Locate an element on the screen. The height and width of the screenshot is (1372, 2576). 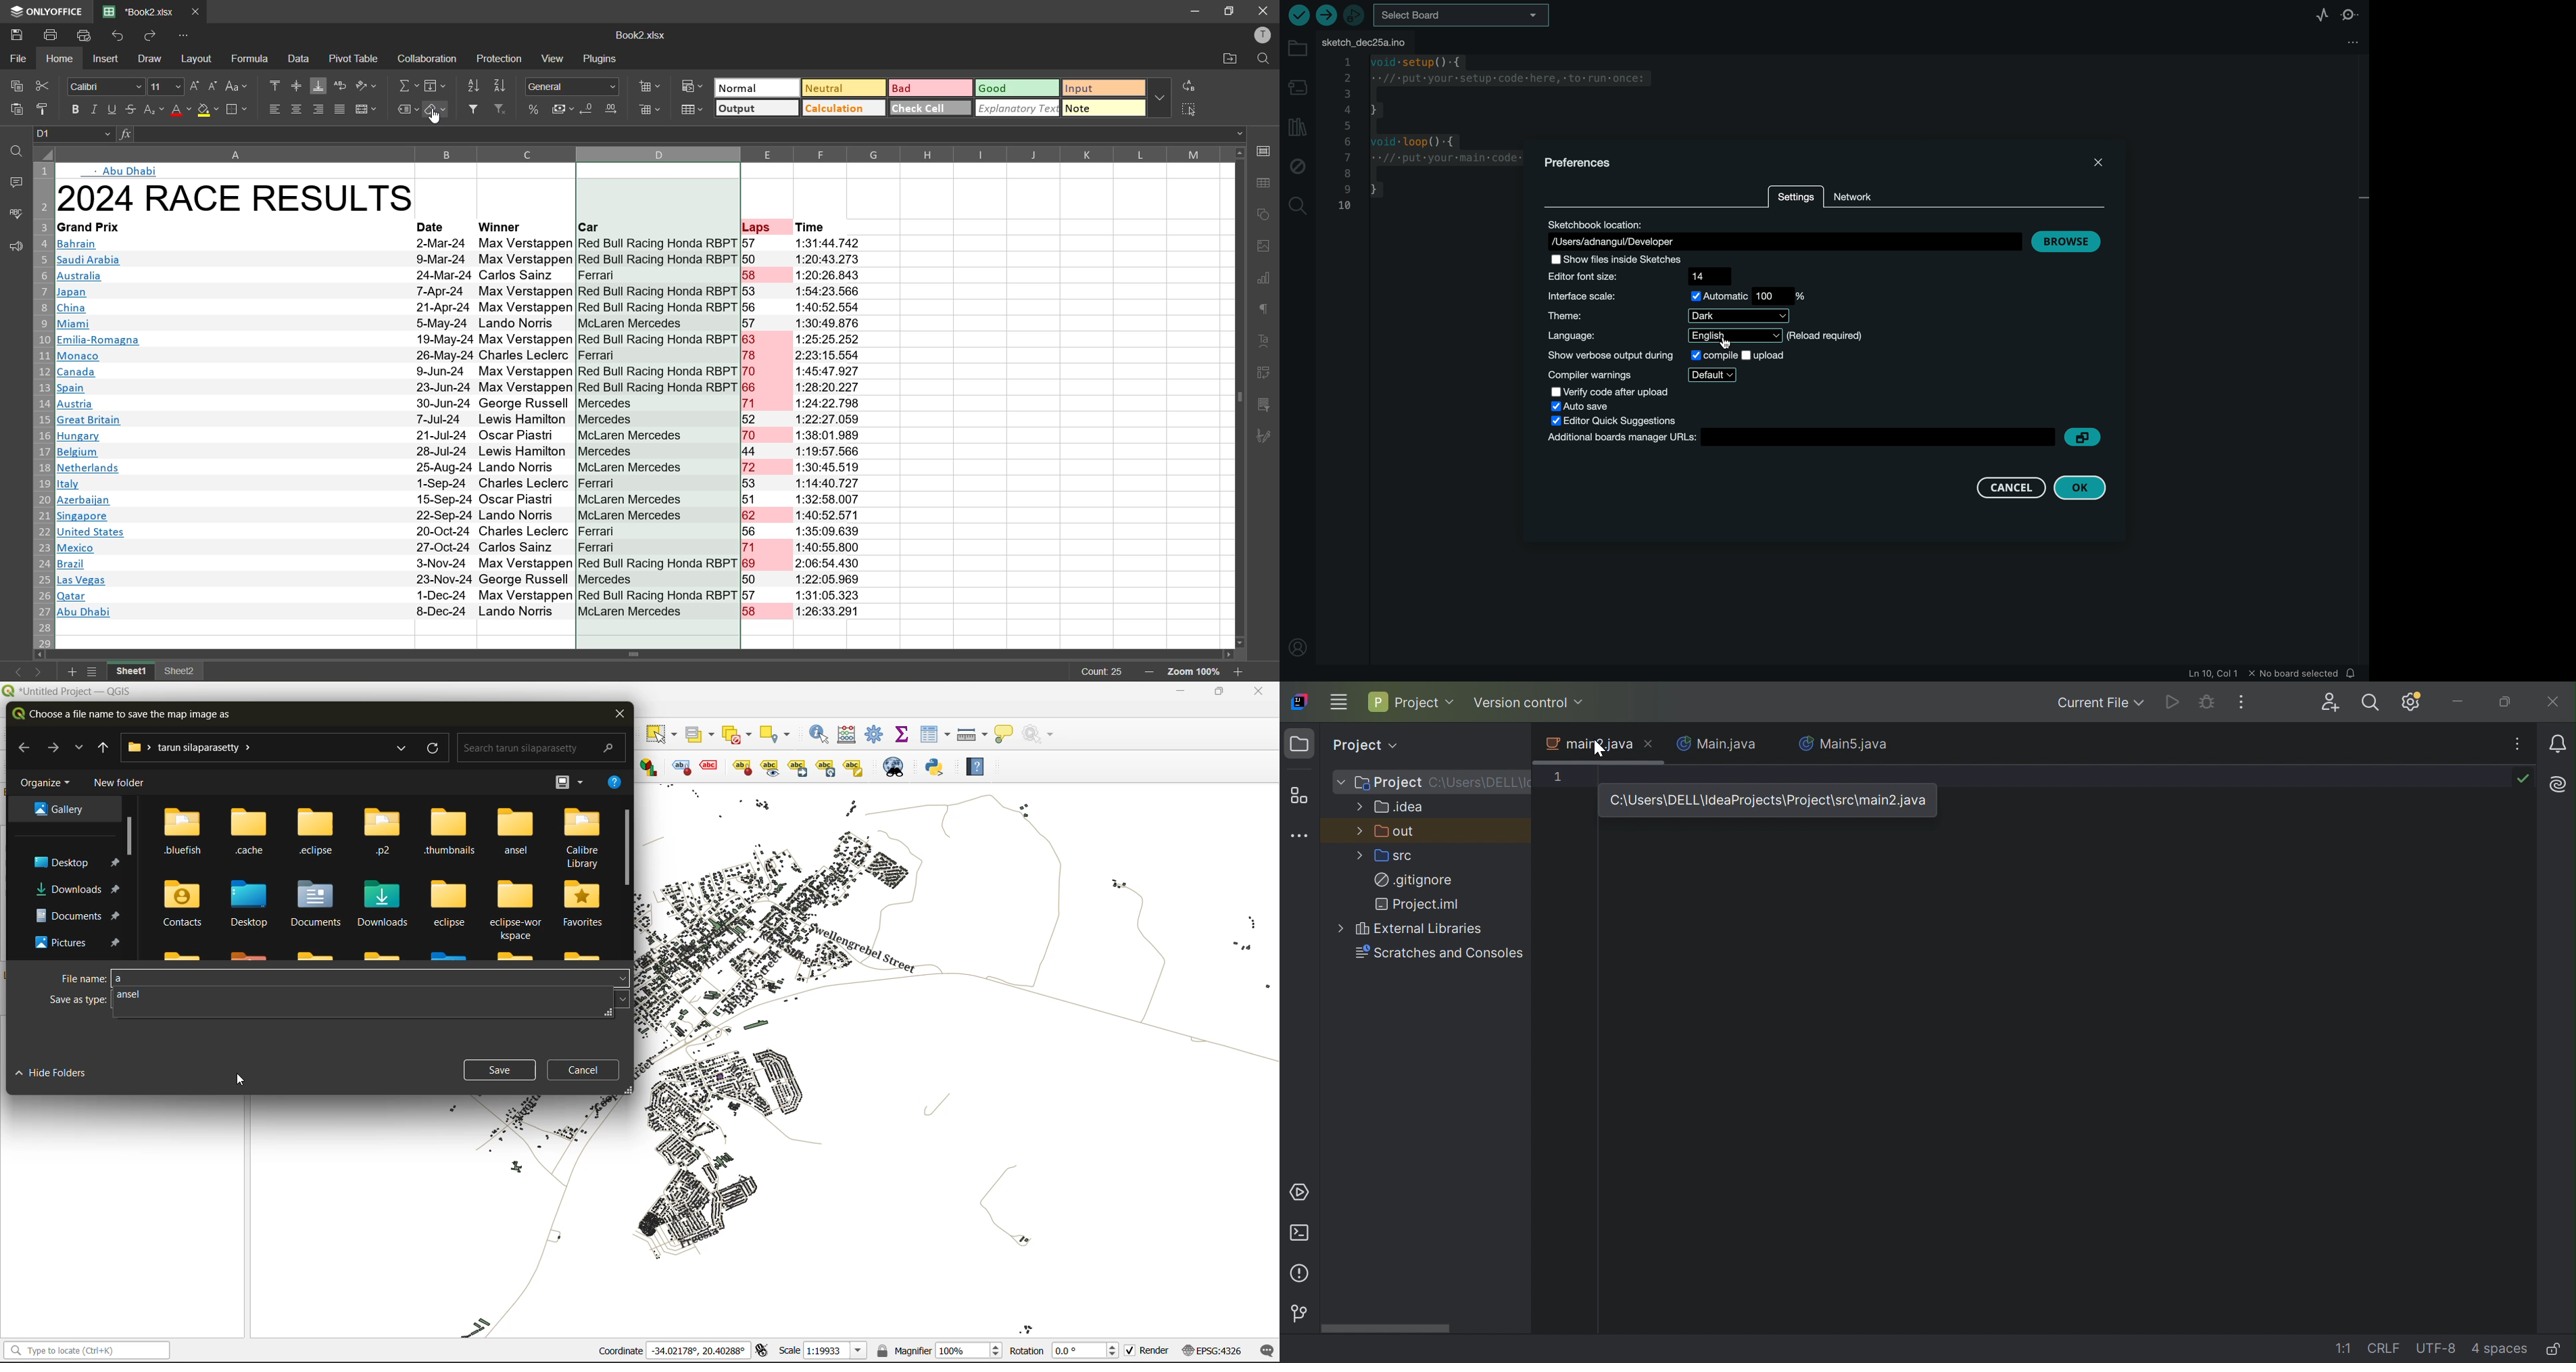
previous folder is located at coordinates (99, 748).